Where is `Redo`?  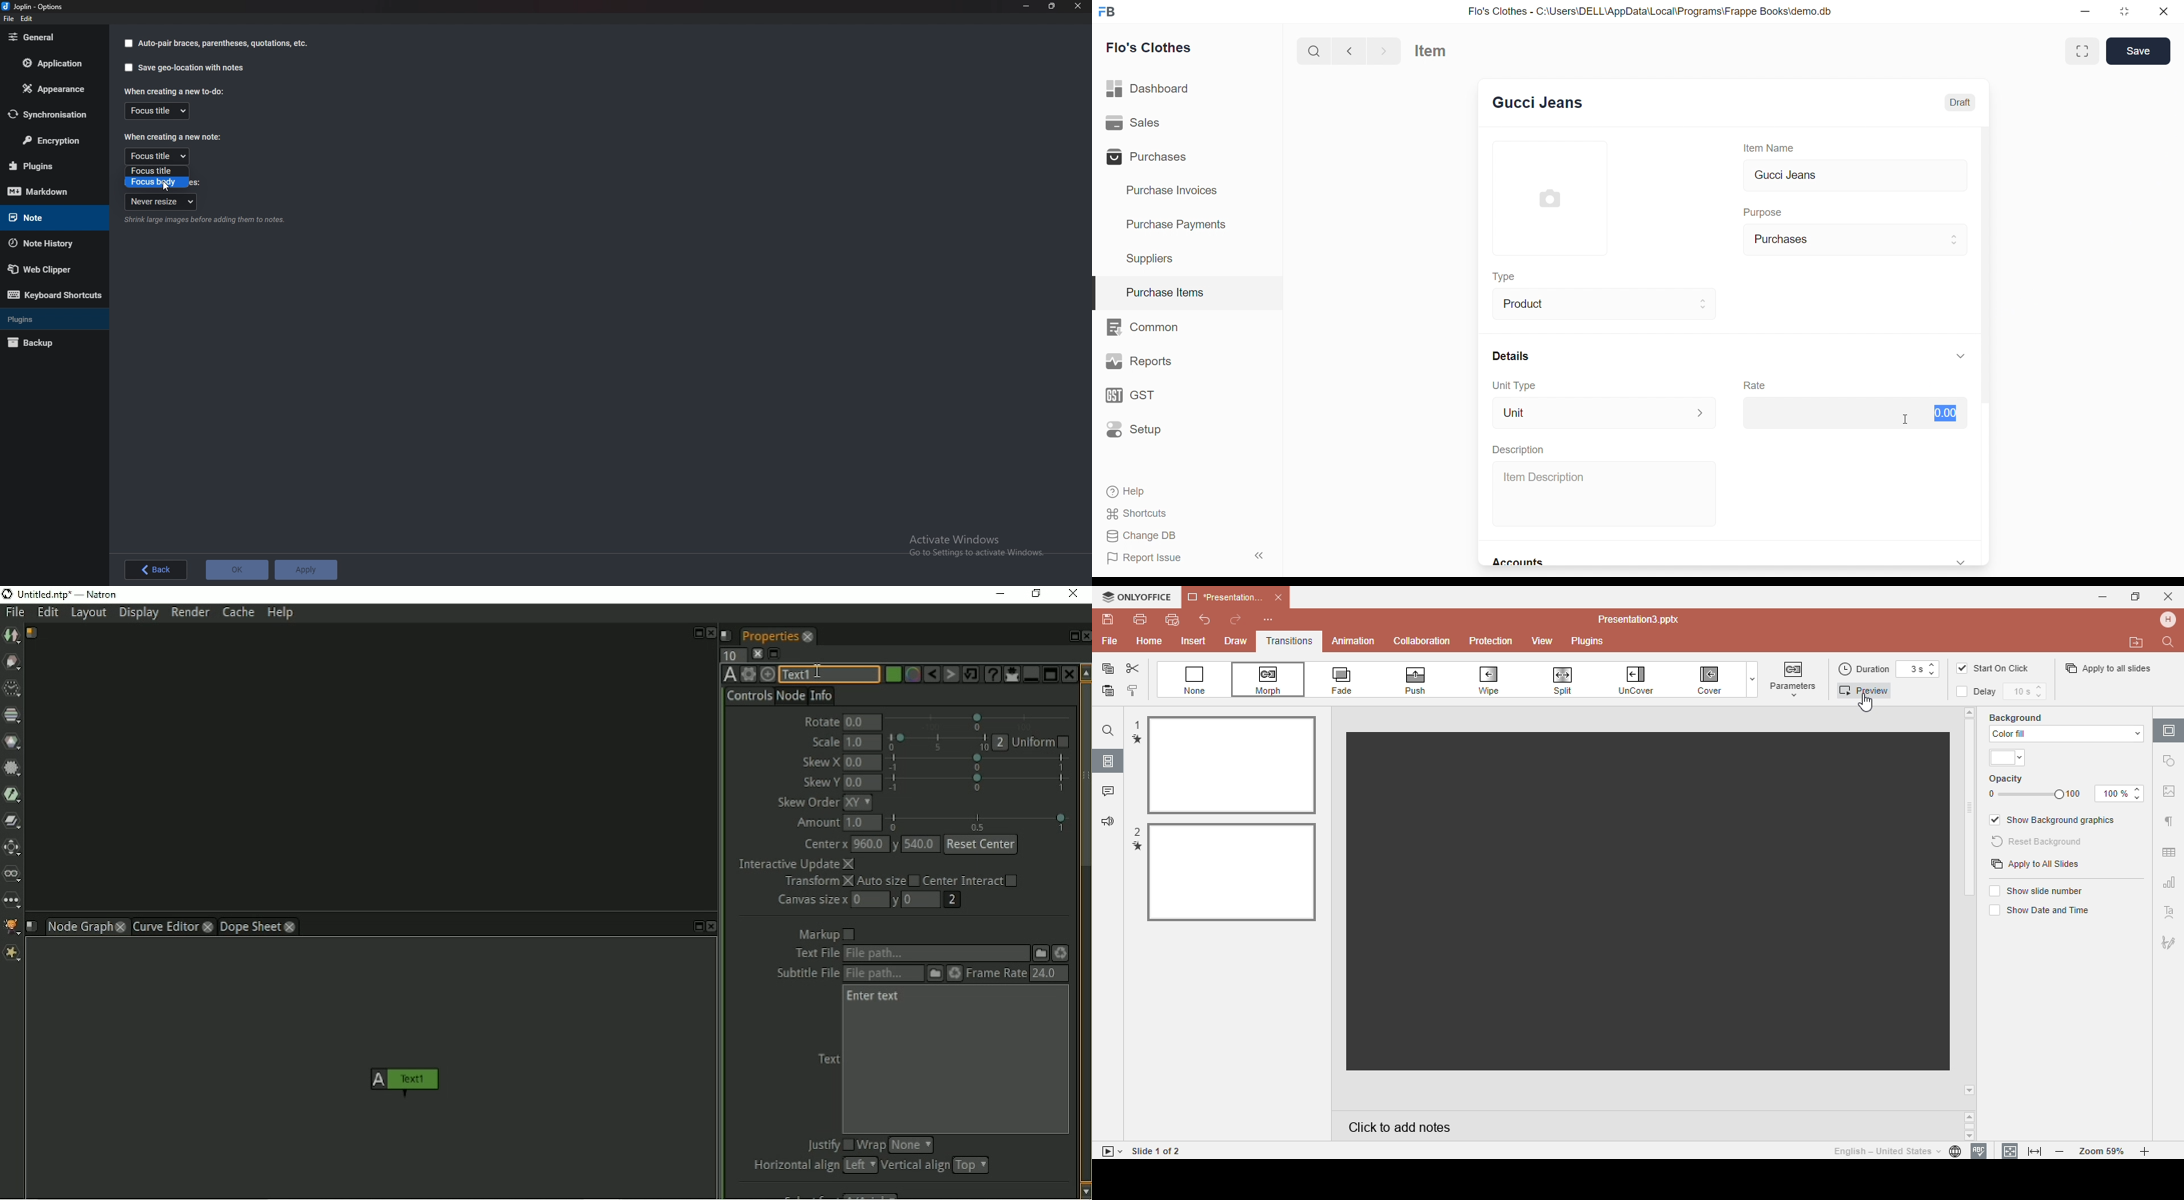 Redo is located at coordinates (1235, 620).